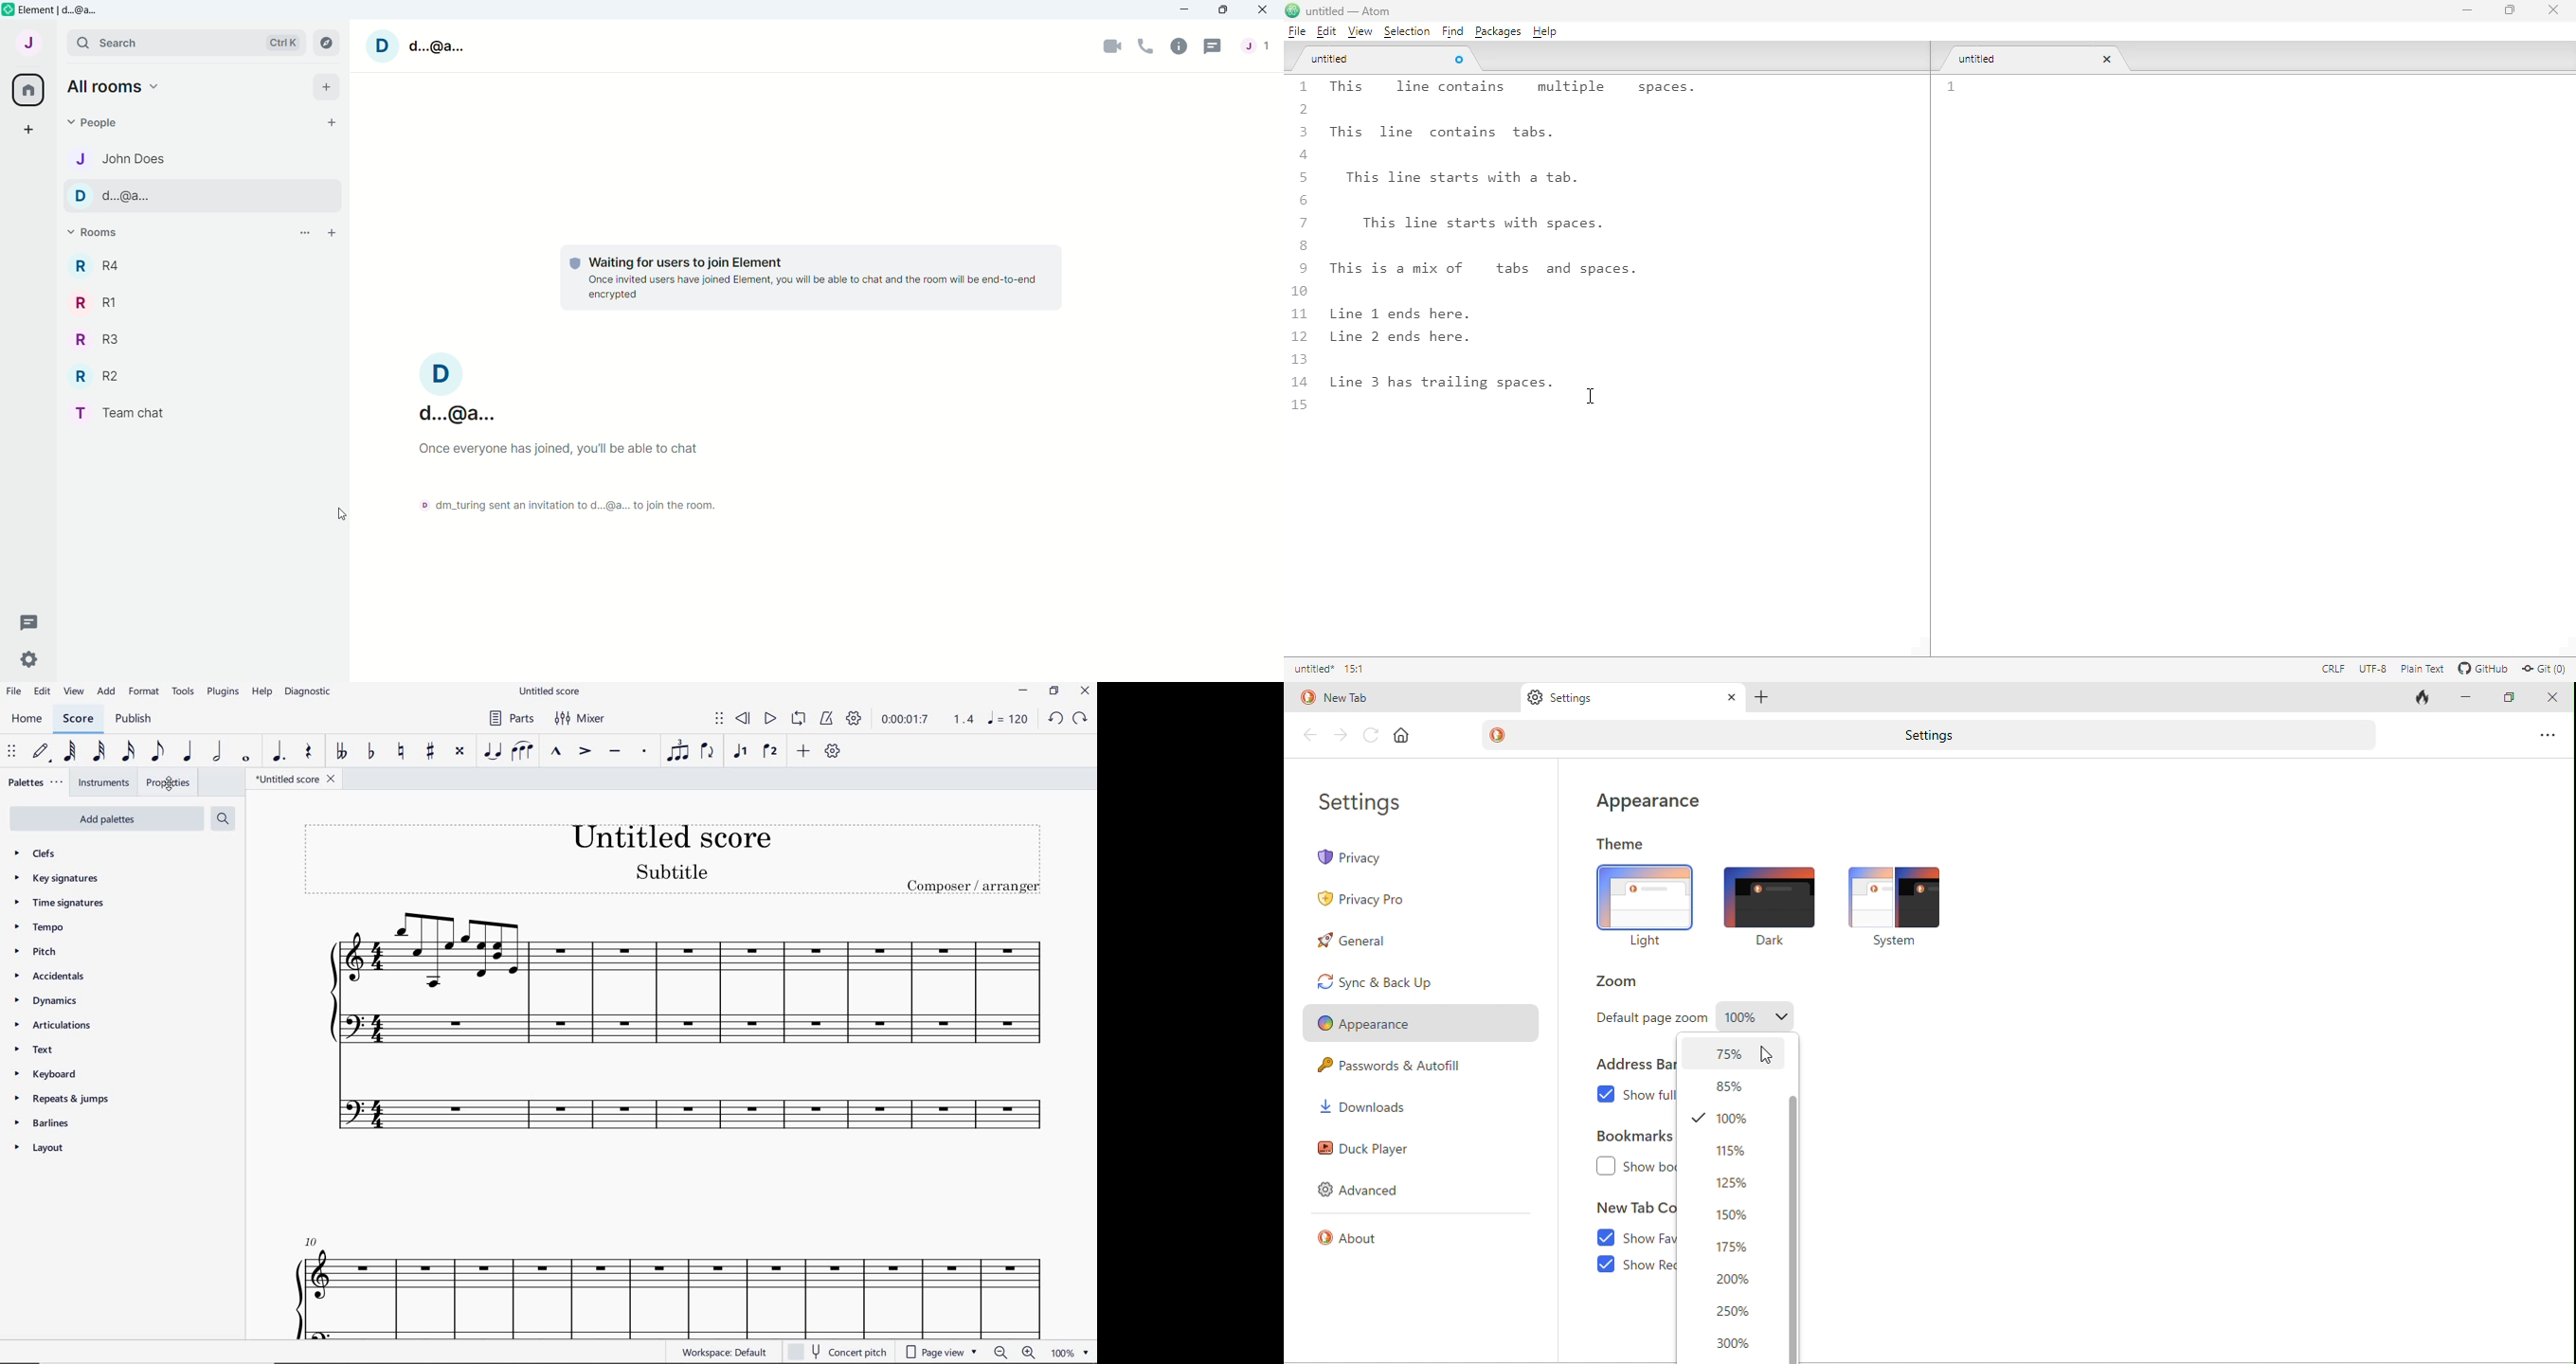 The height and width of the screenshot is (1372, 2576). I want to click on close, so click(1728, 697).